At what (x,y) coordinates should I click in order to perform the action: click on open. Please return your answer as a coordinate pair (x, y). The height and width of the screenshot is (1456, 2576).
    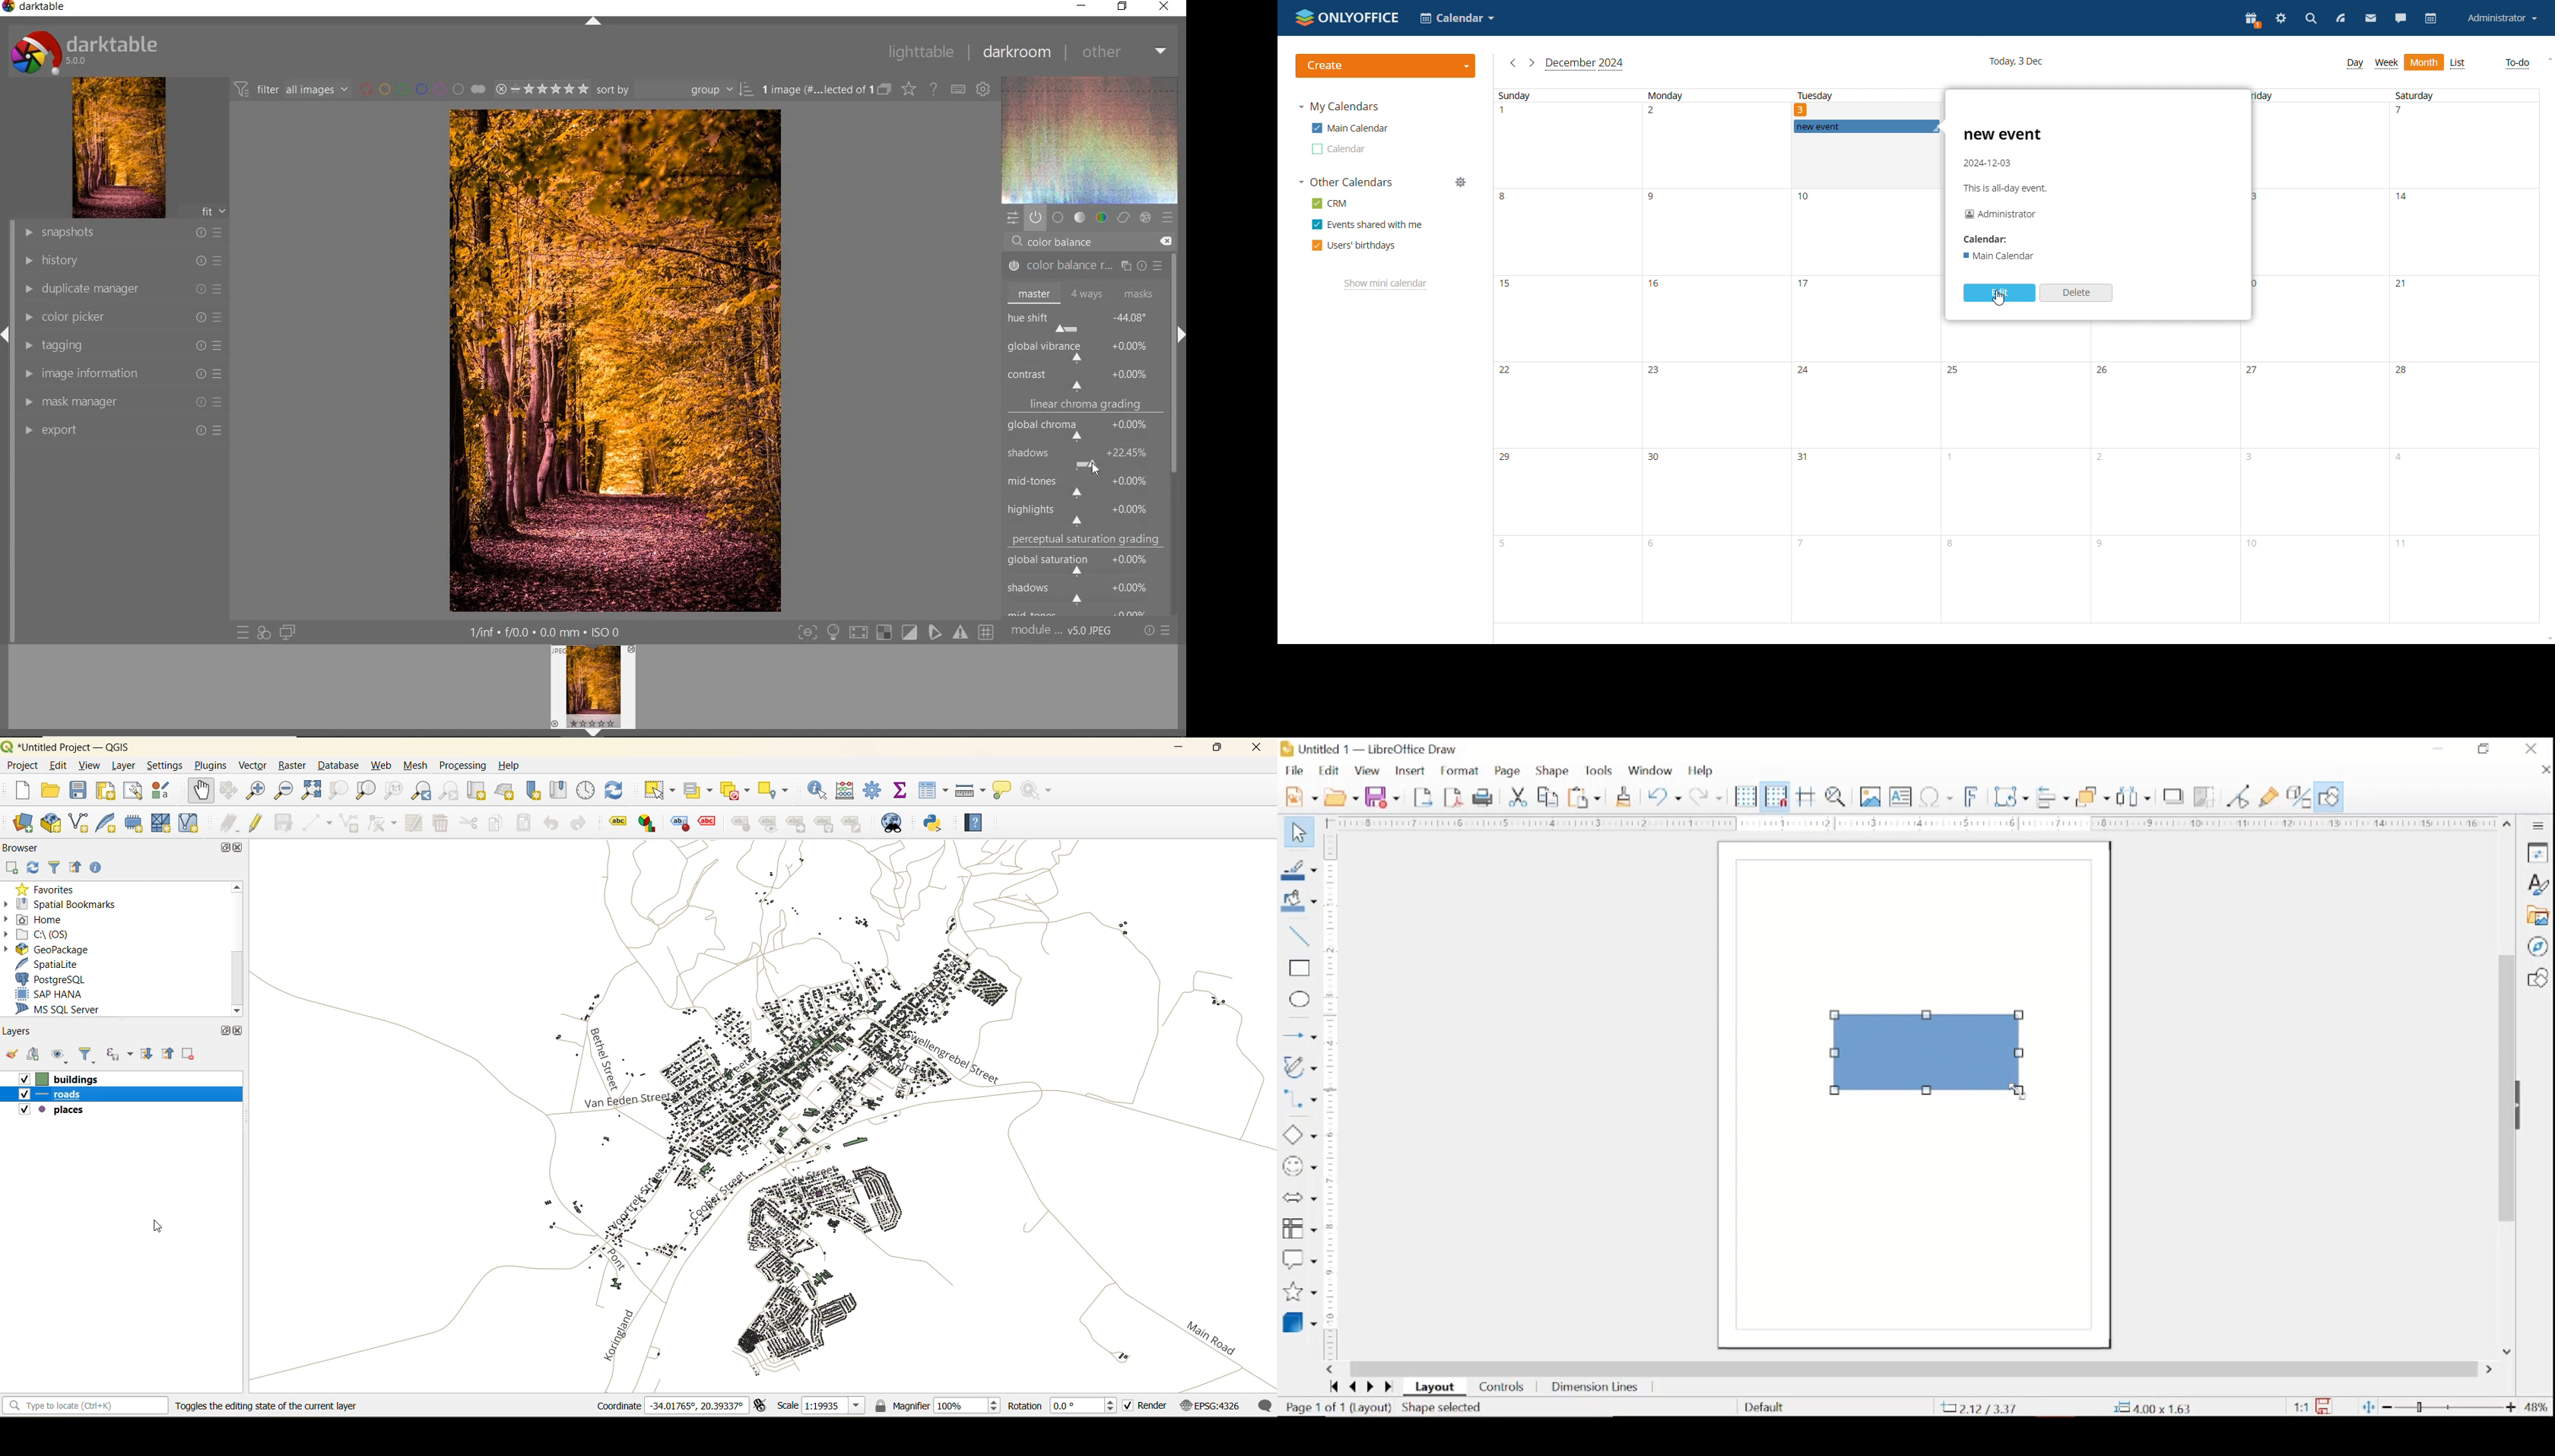
    Looking at the image, I should click on (1341, 796).